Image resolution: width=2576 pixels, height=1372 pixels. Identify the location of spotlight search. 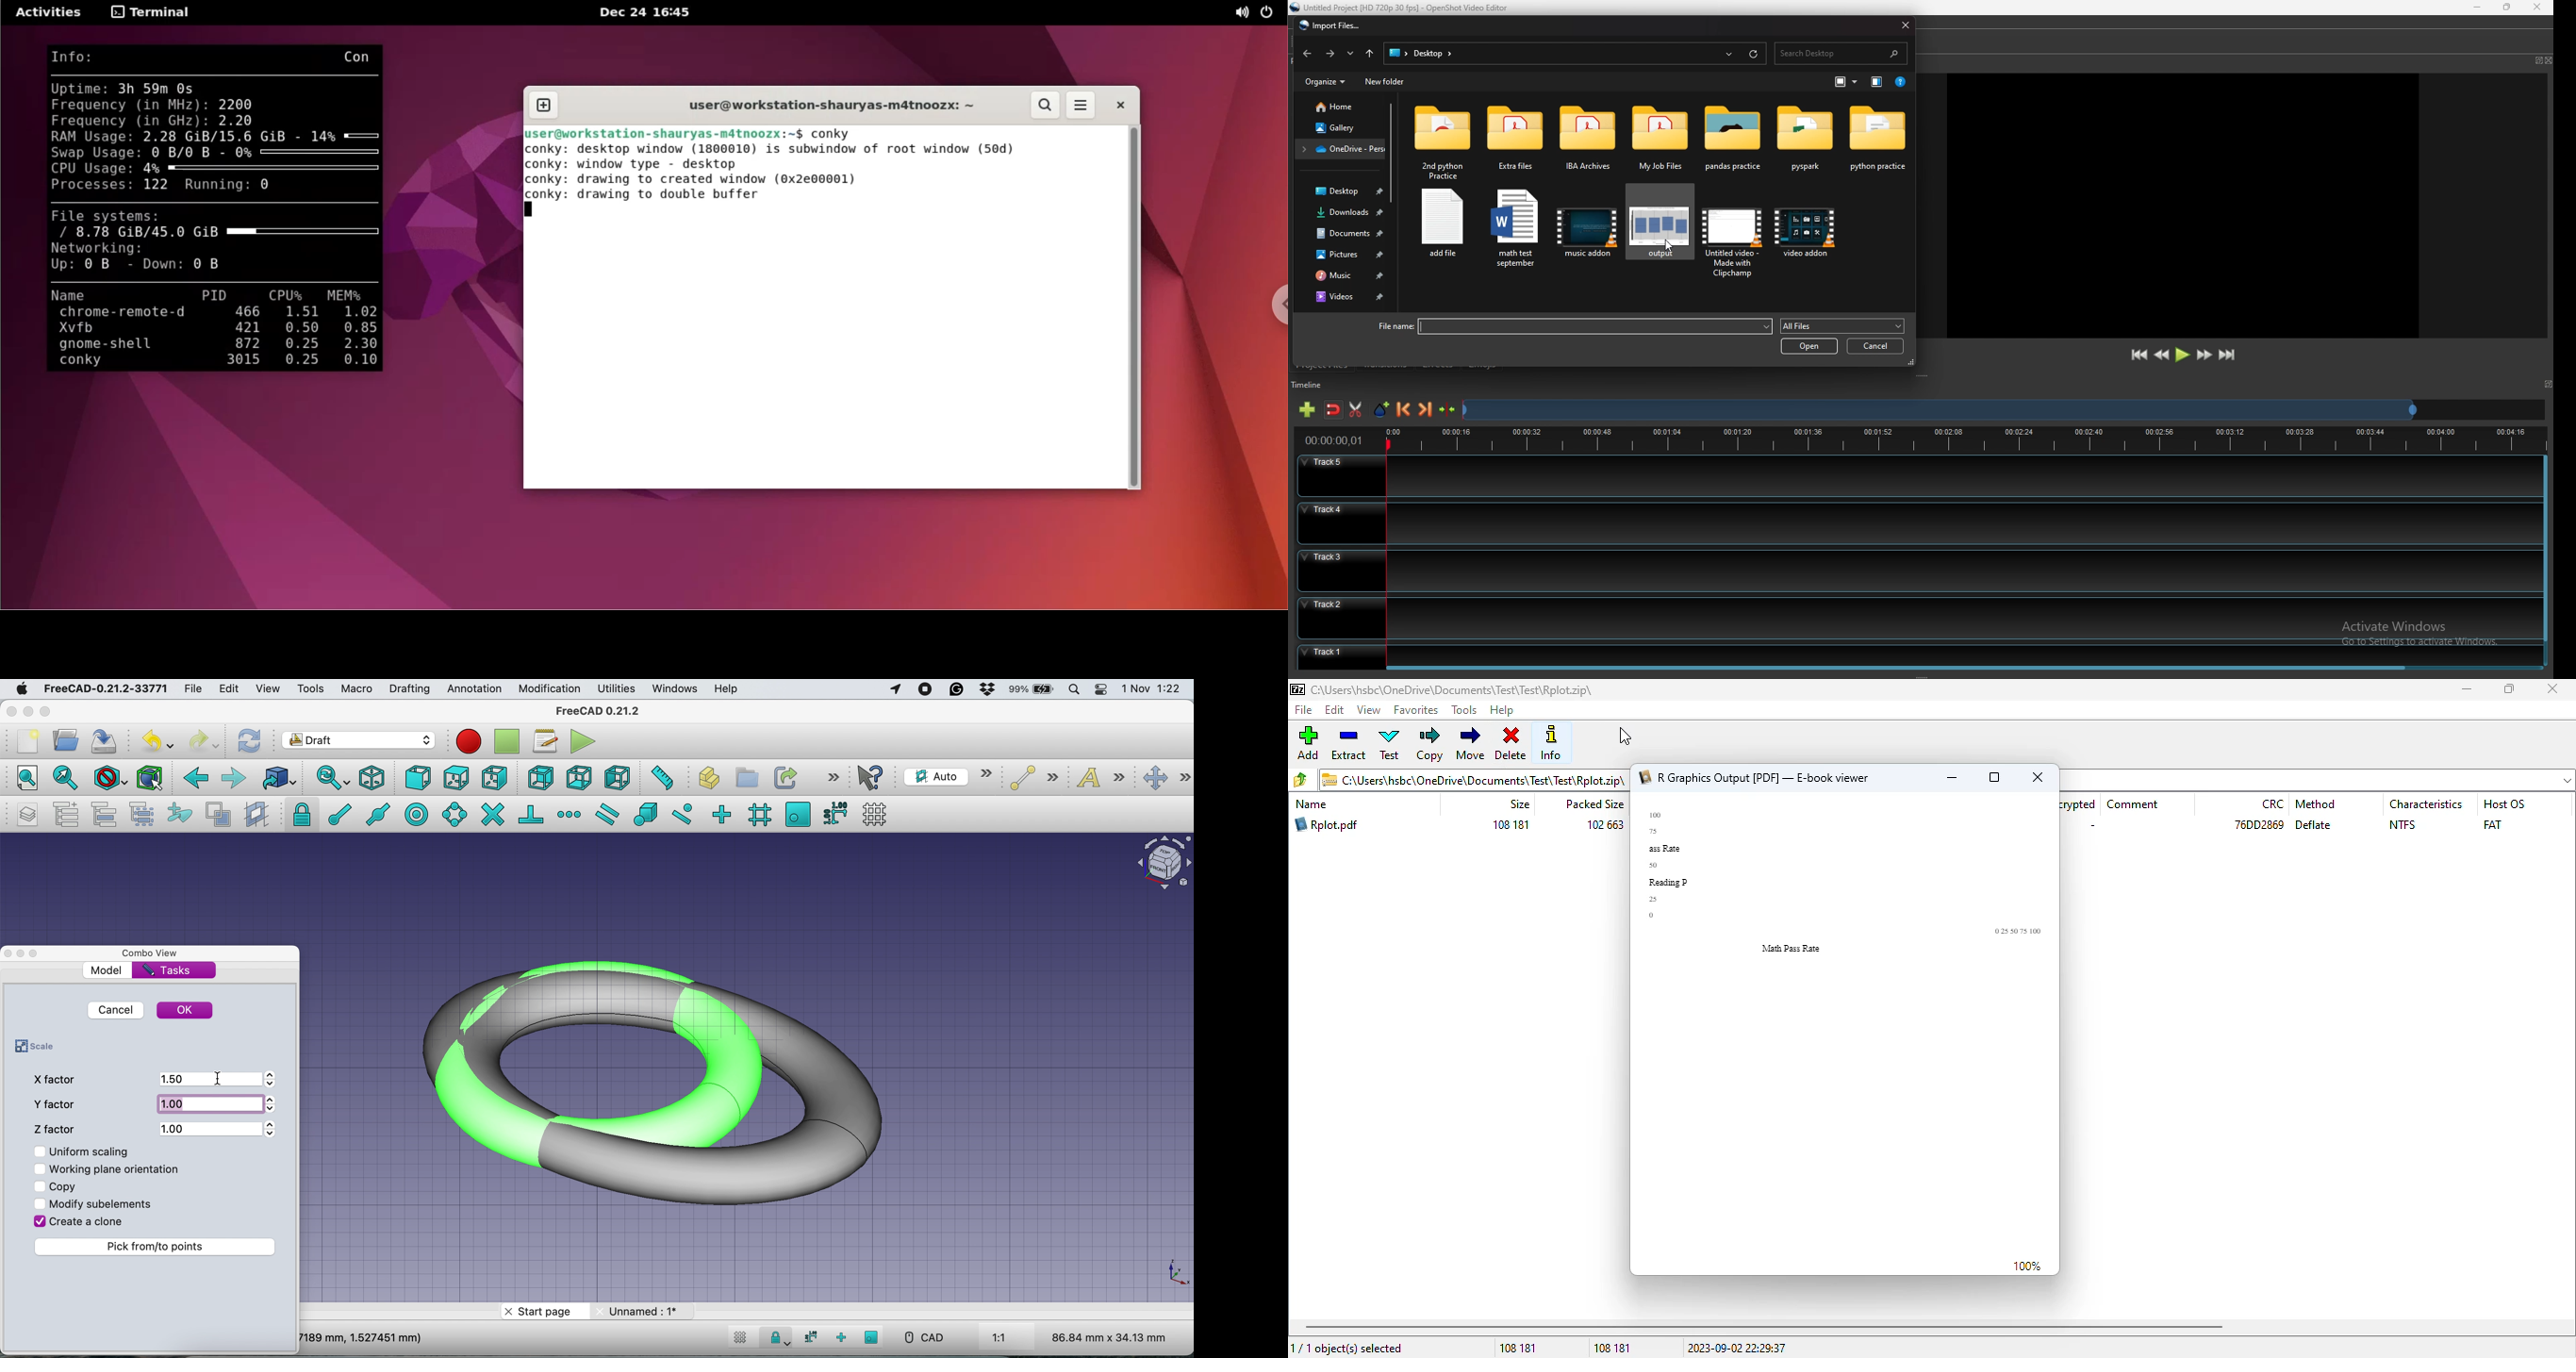
(1076, 688).